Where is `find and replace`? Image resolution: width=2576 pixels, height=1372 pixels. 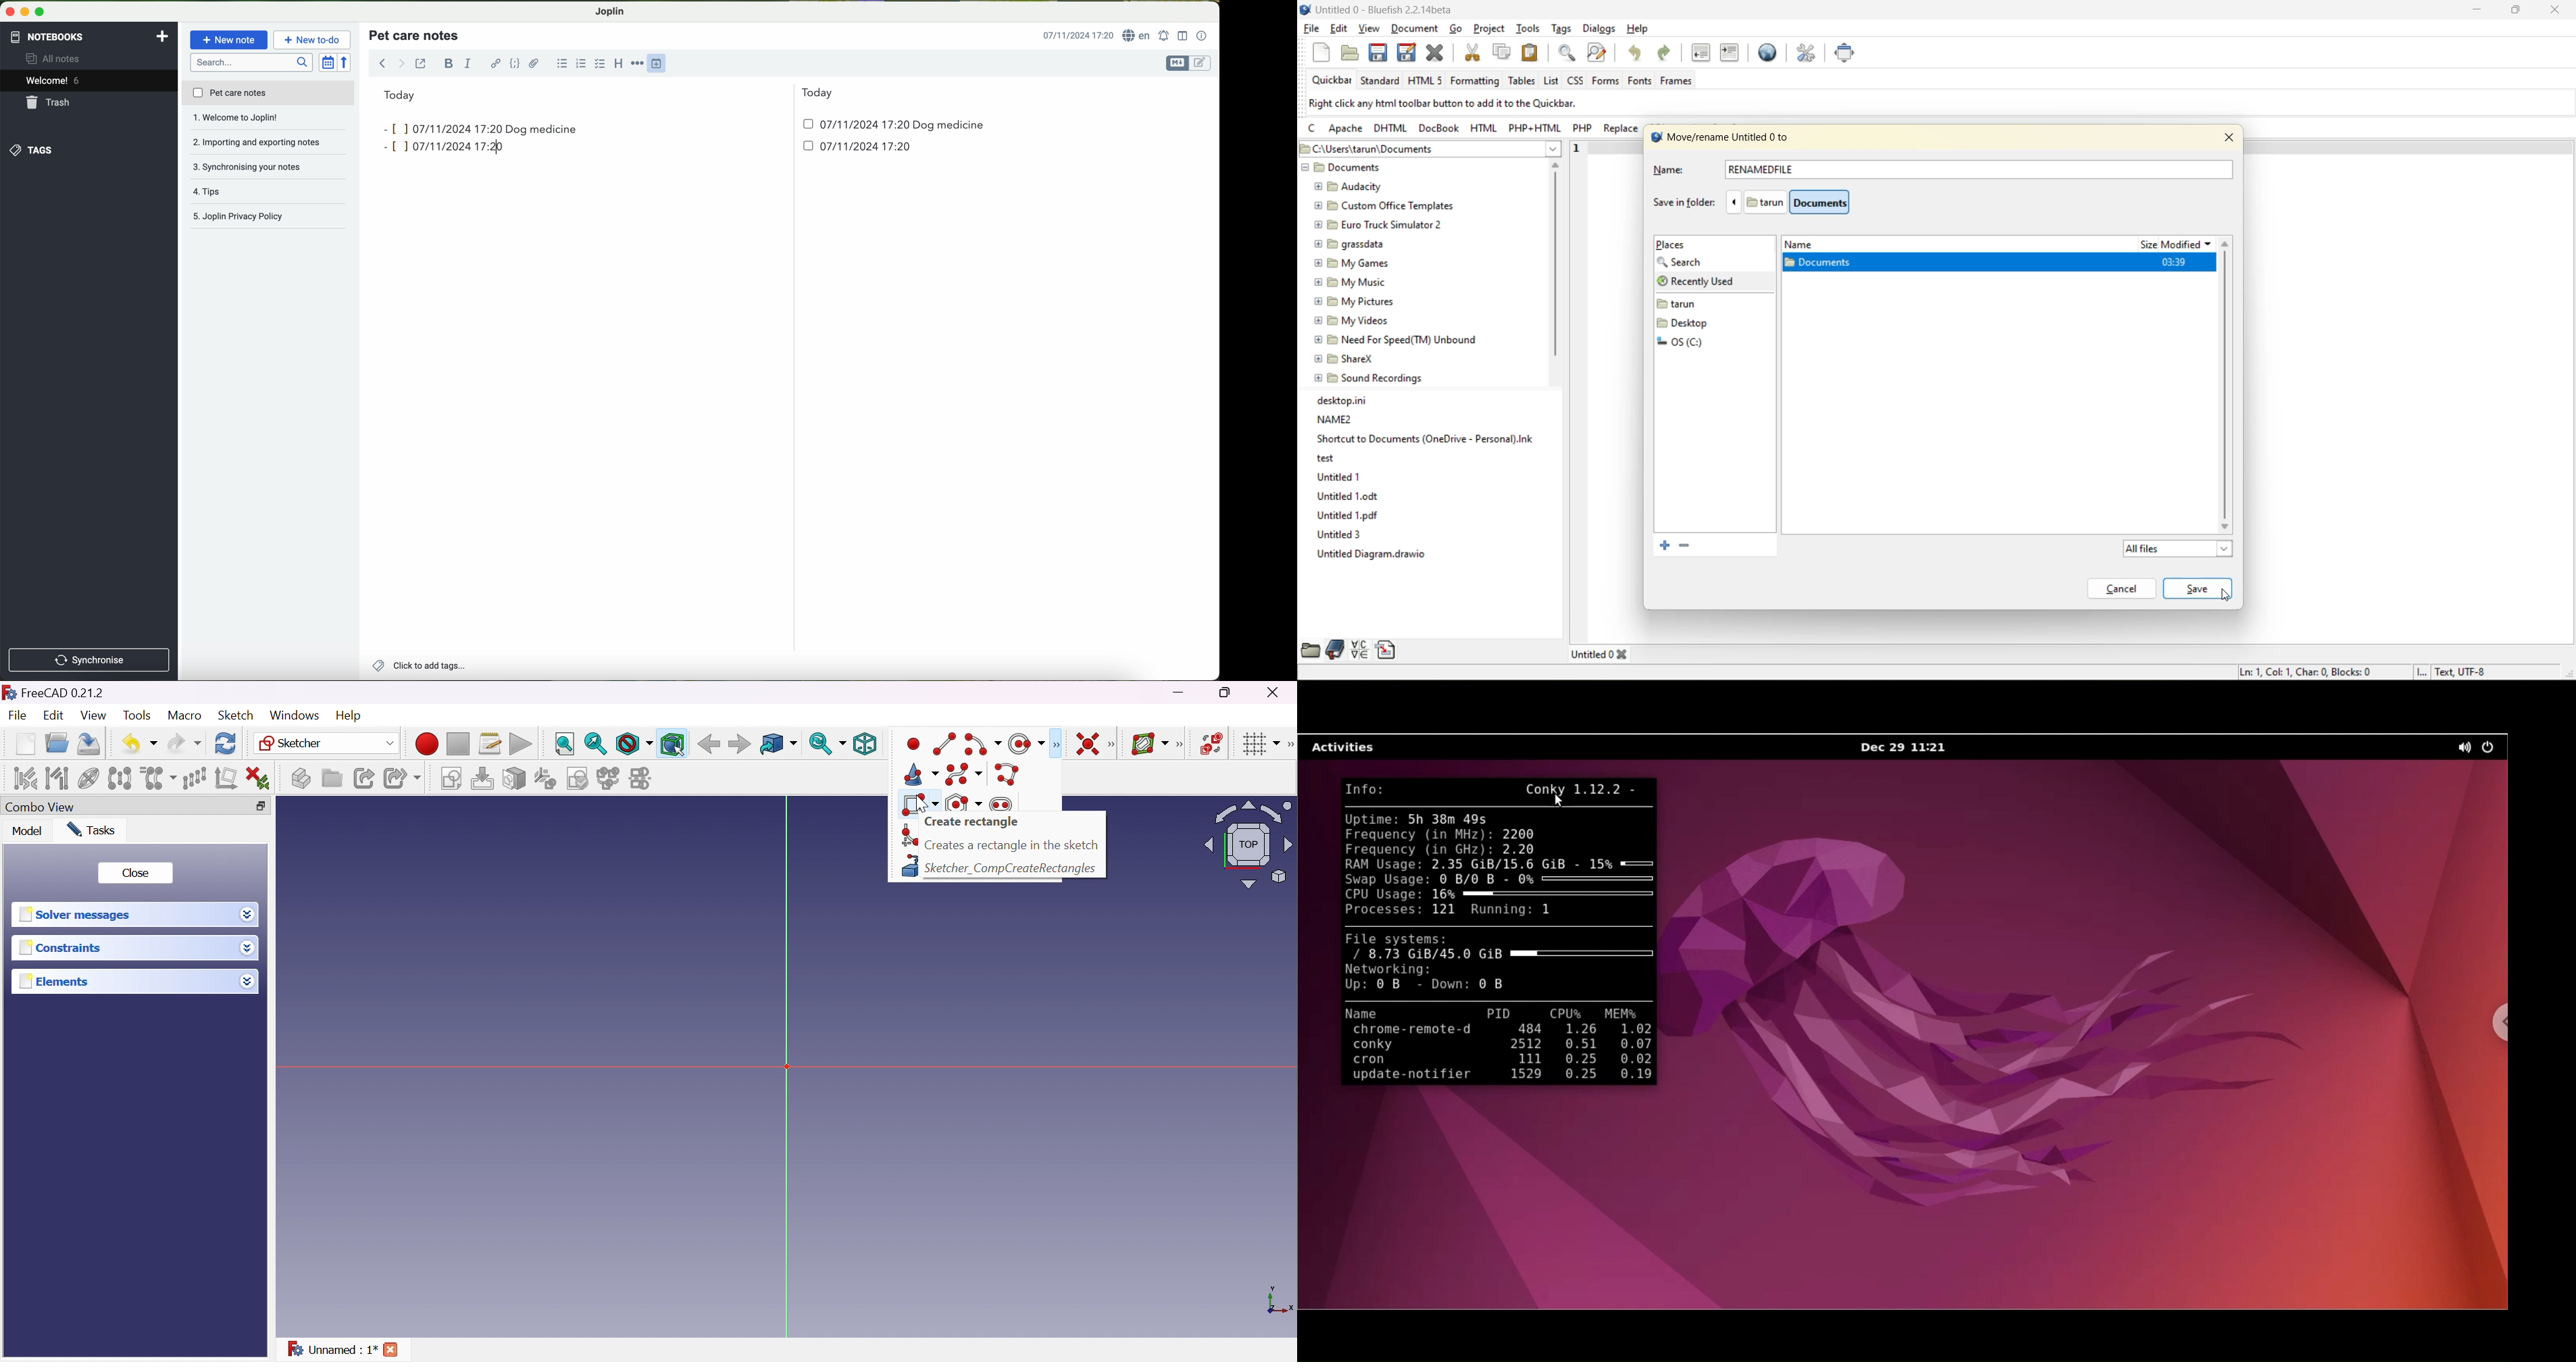 find and replace is located at coordinates (1598, 53).